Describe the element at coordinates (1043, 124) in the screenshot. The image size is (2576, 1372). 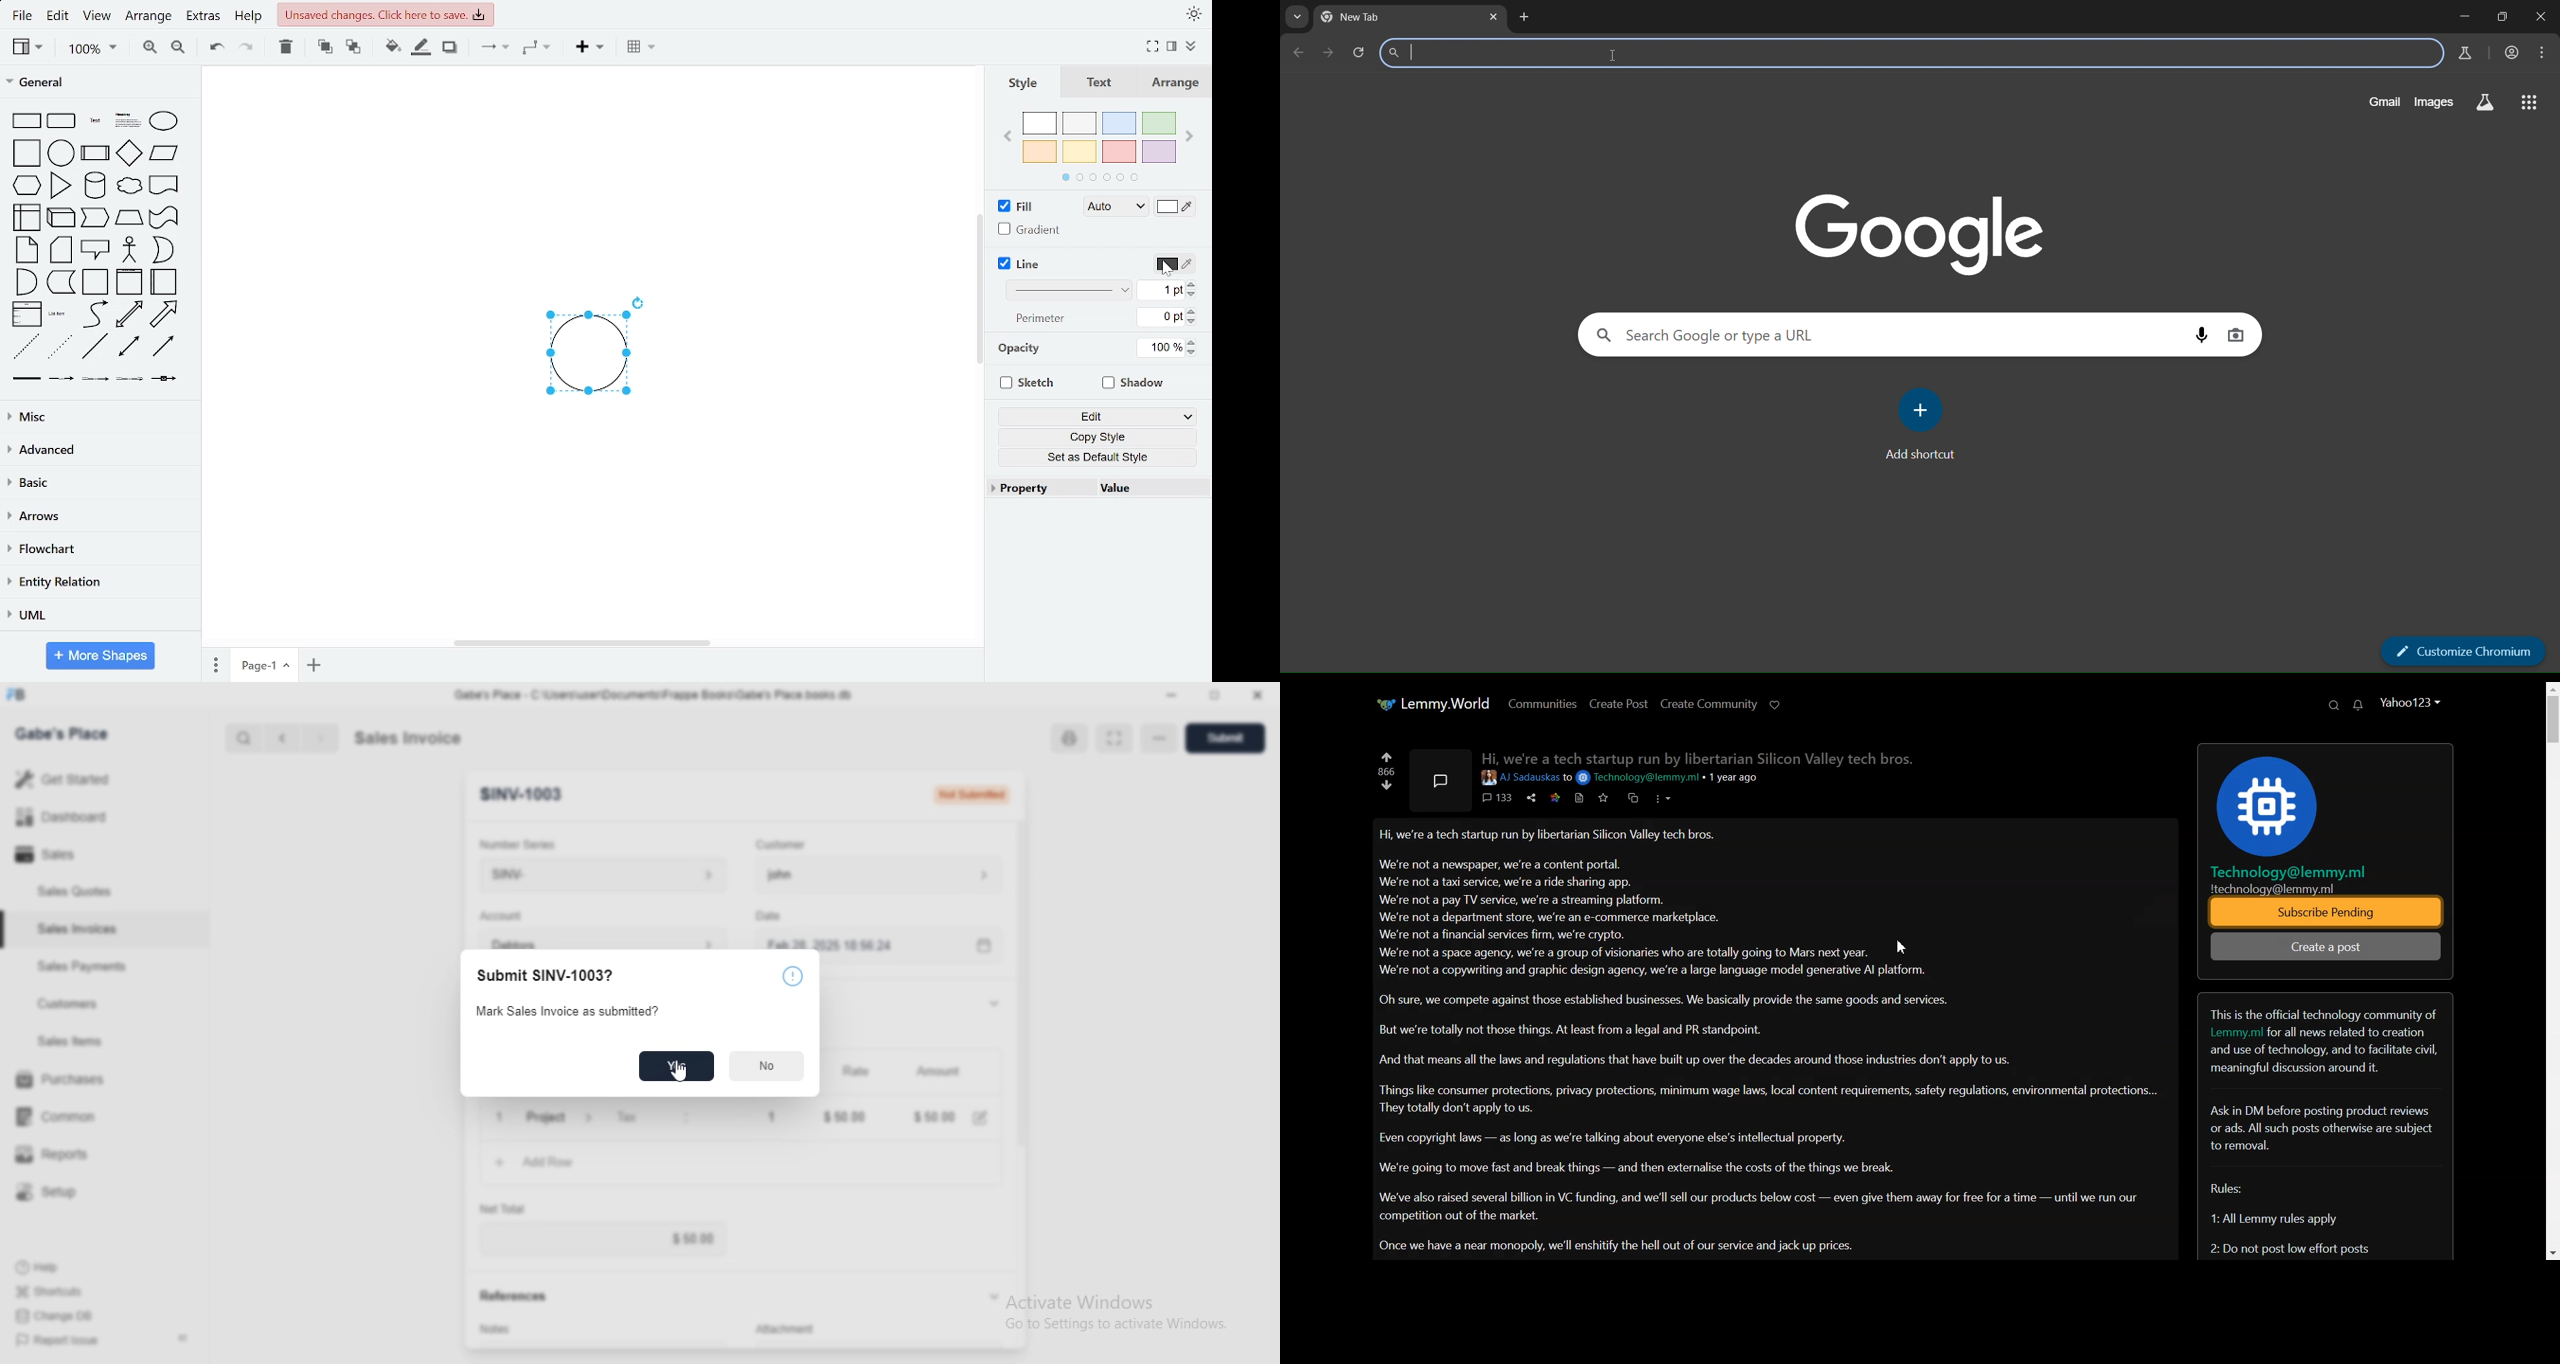
I see `white` at that location.